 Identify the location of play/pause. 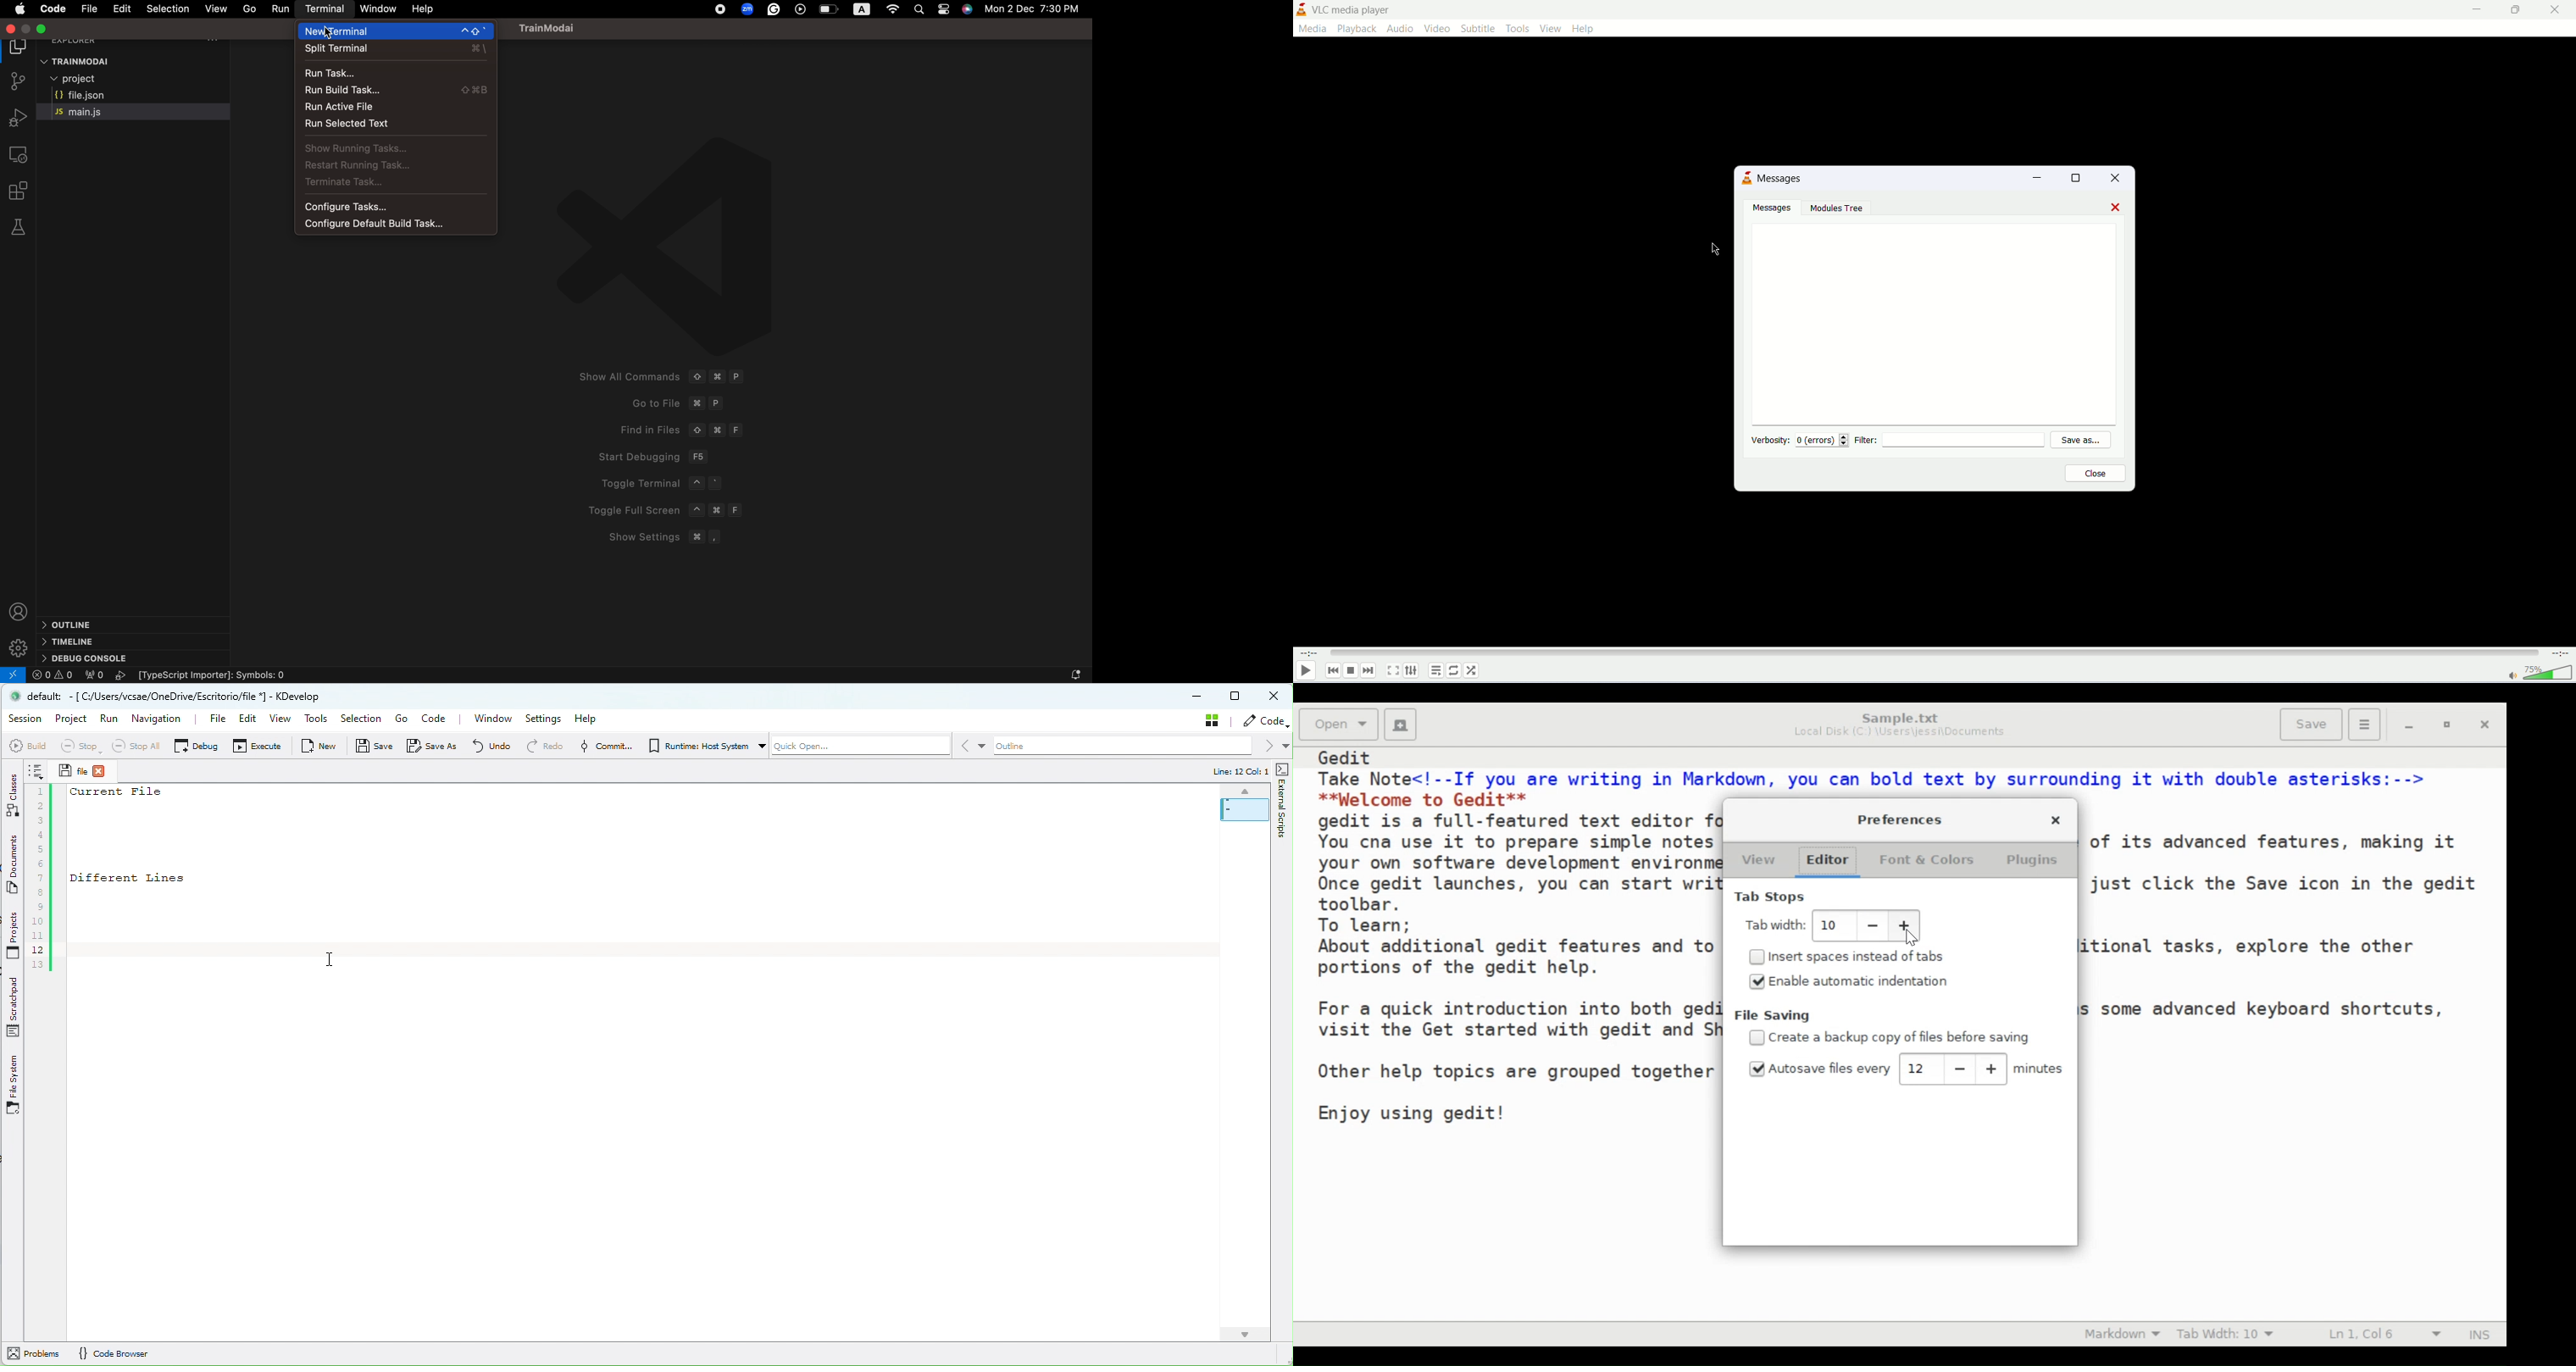
(1306, 672).